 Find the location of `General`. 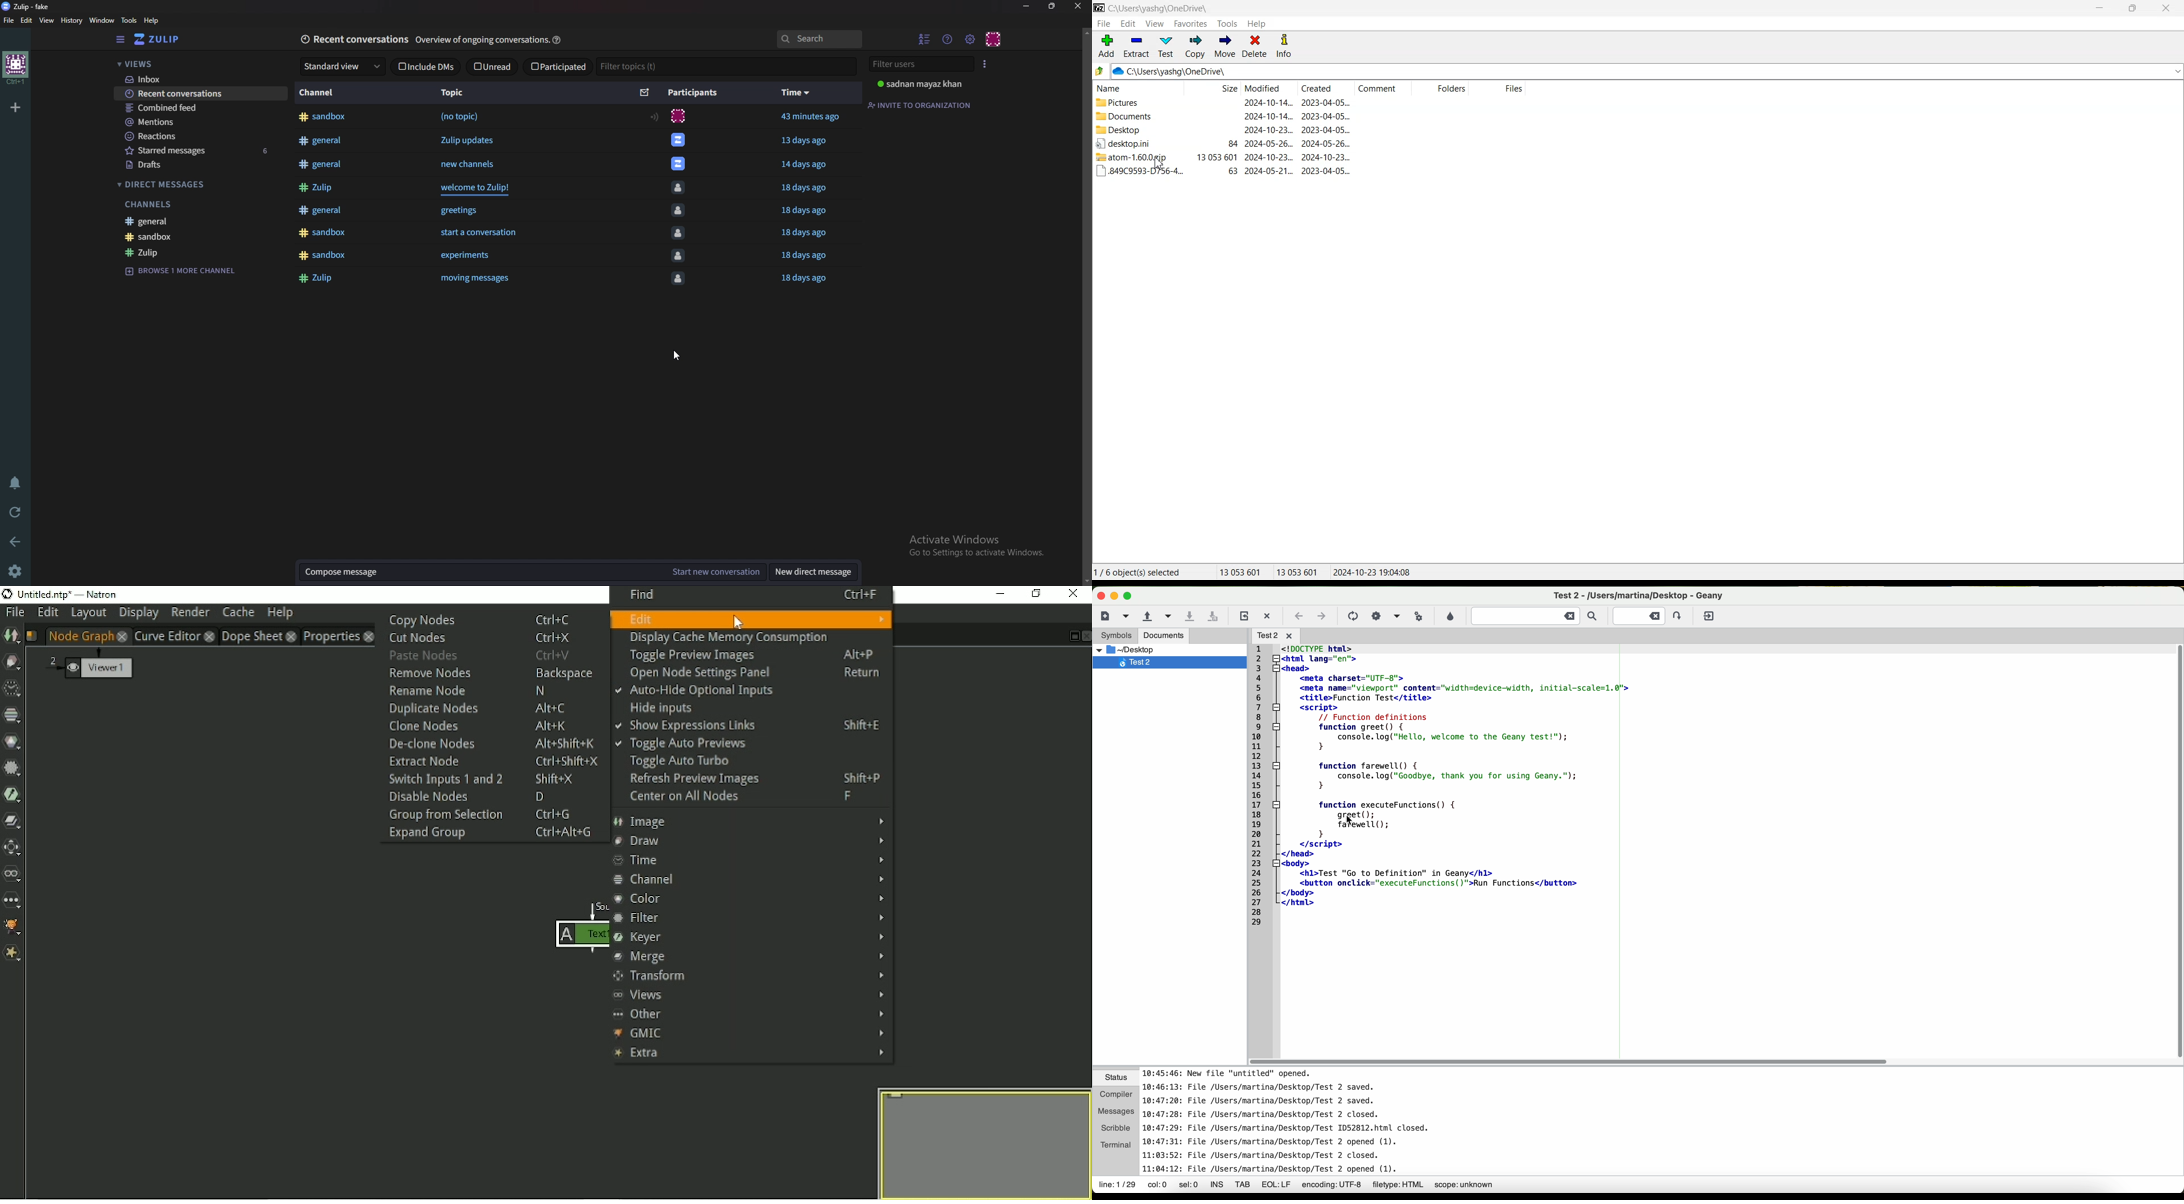

General is located at coordinates (200, 237).